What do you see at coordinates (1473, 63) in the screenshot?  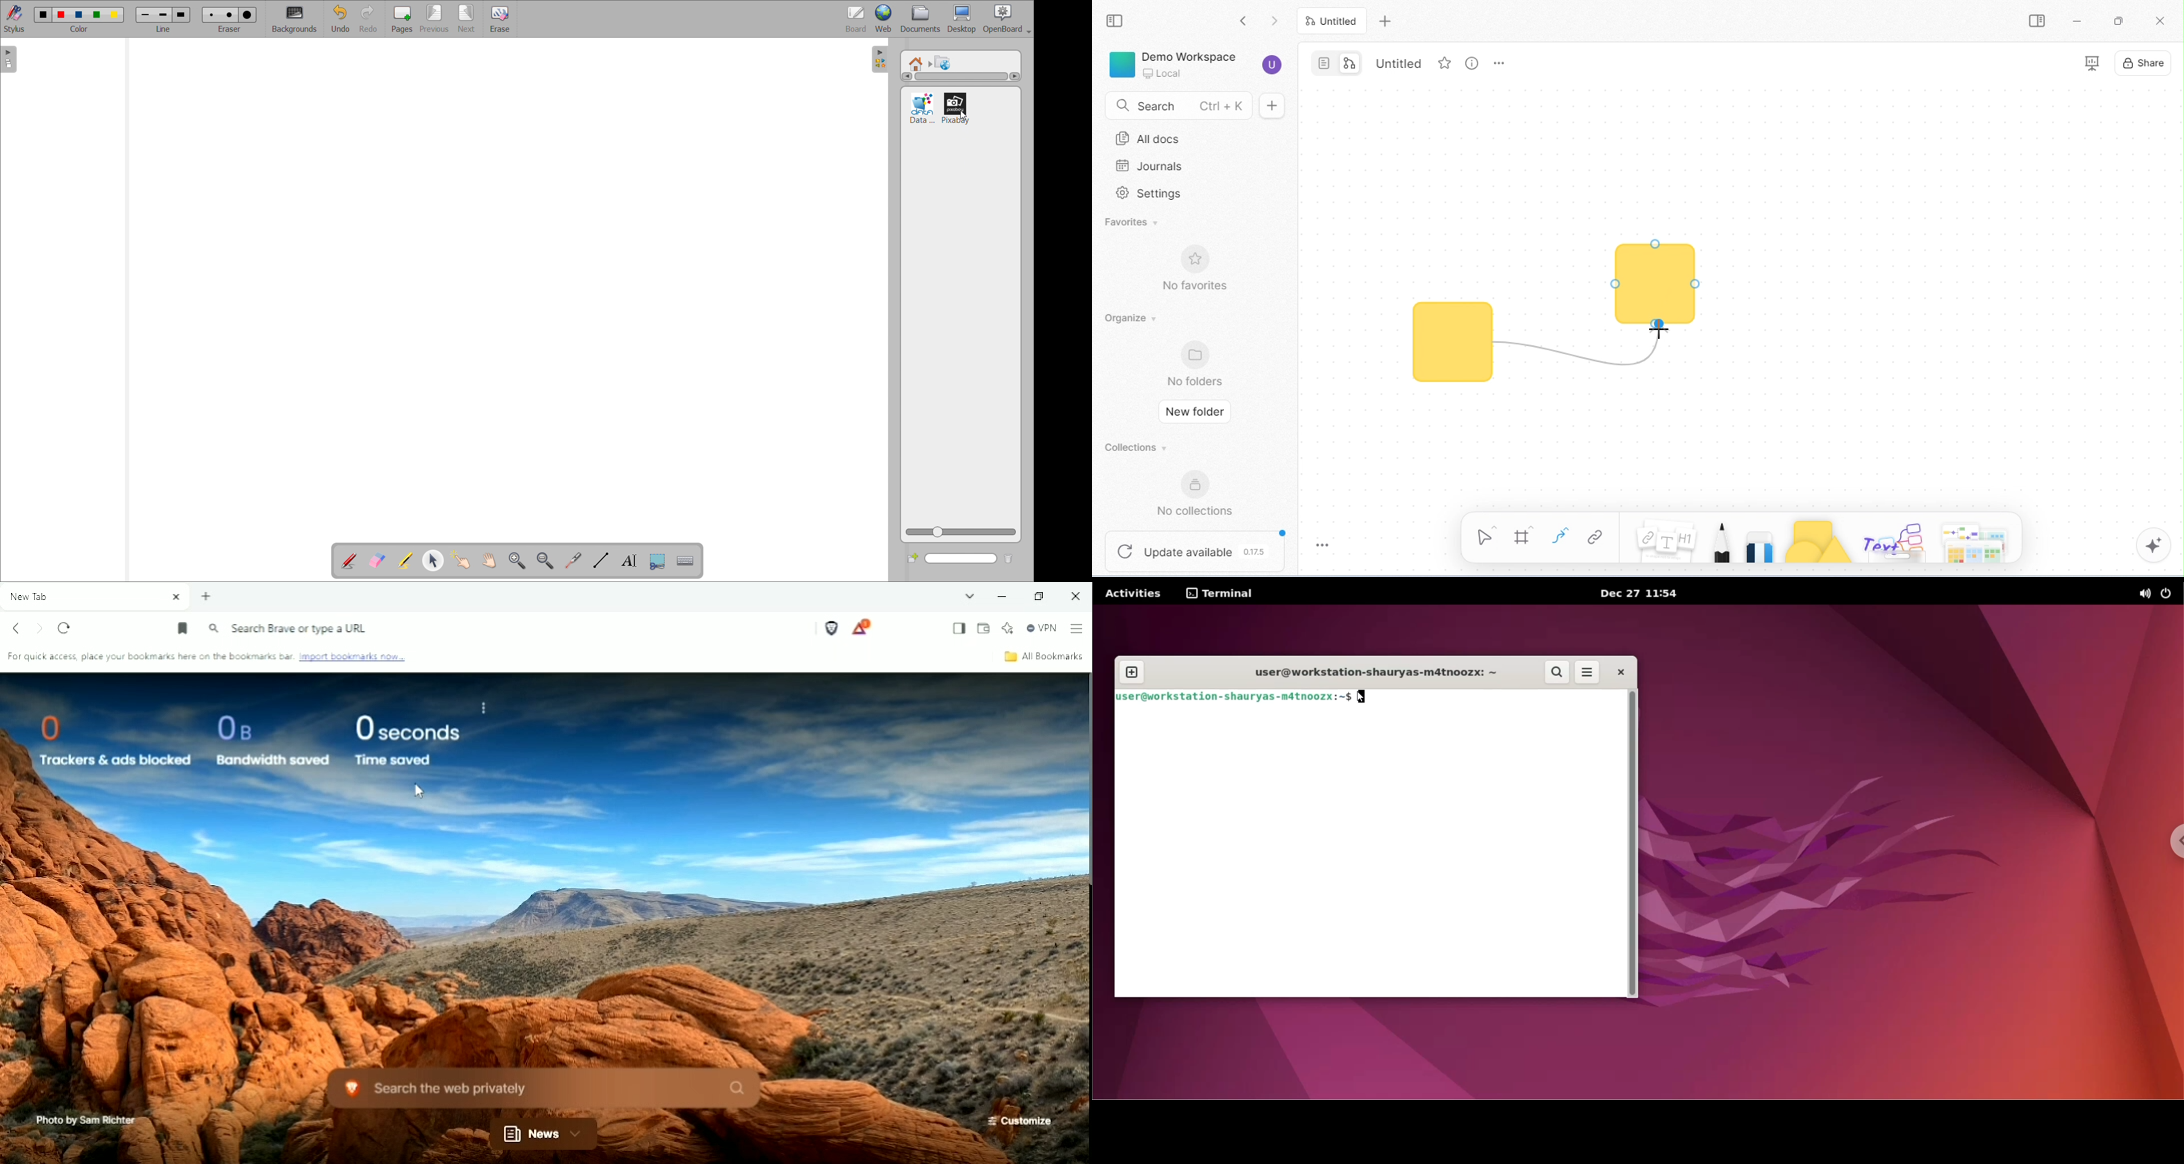 I see `view info` at bounding box center [1473, 63].